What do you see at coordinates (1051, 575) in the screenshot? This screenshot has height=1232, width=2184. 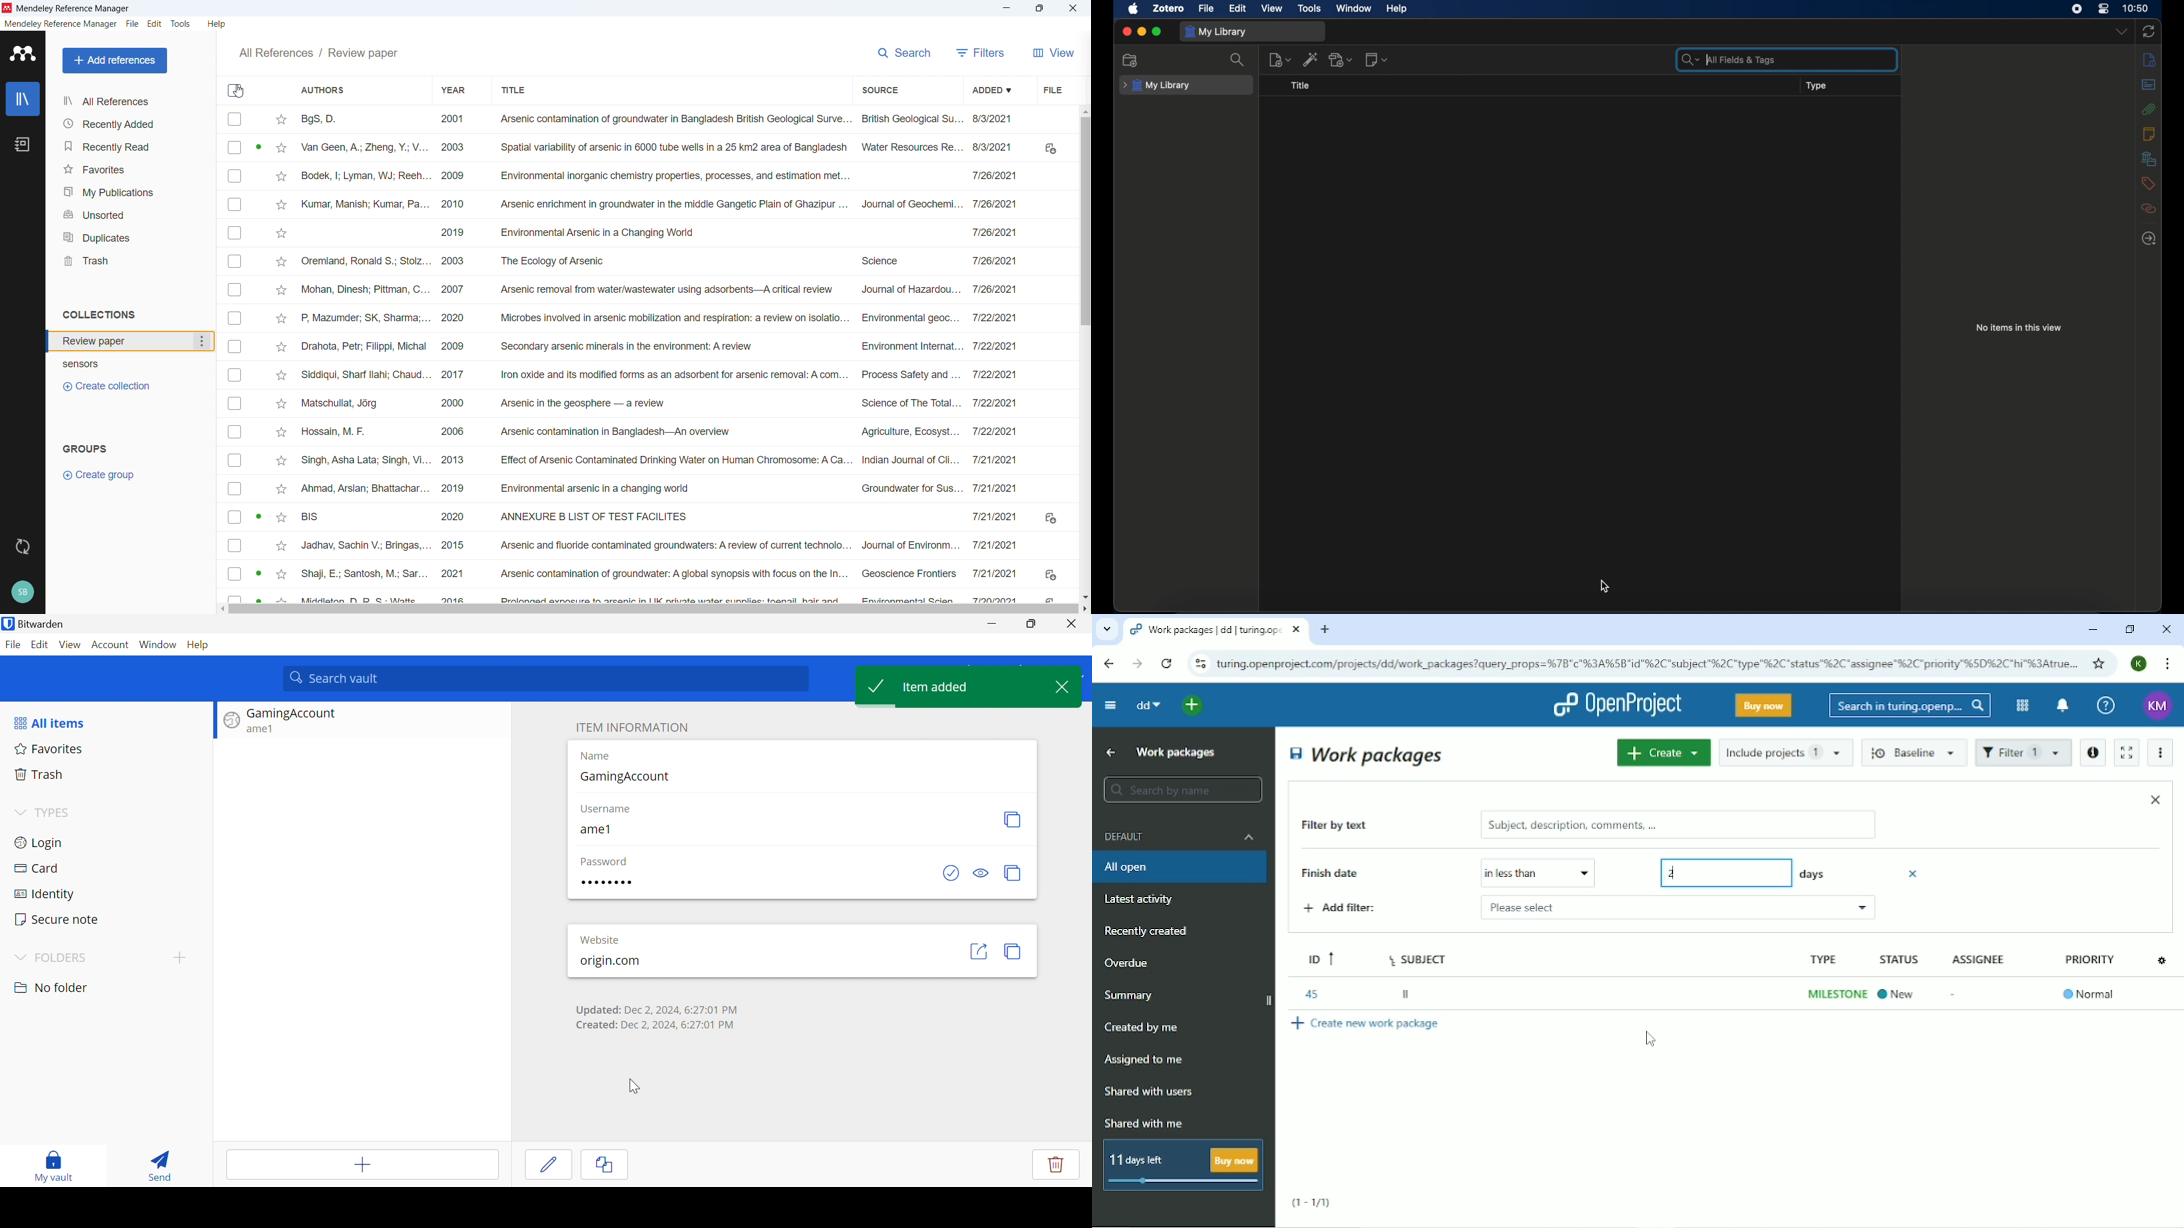 I see `Download respective publication` at bounding box center [1051, 575].